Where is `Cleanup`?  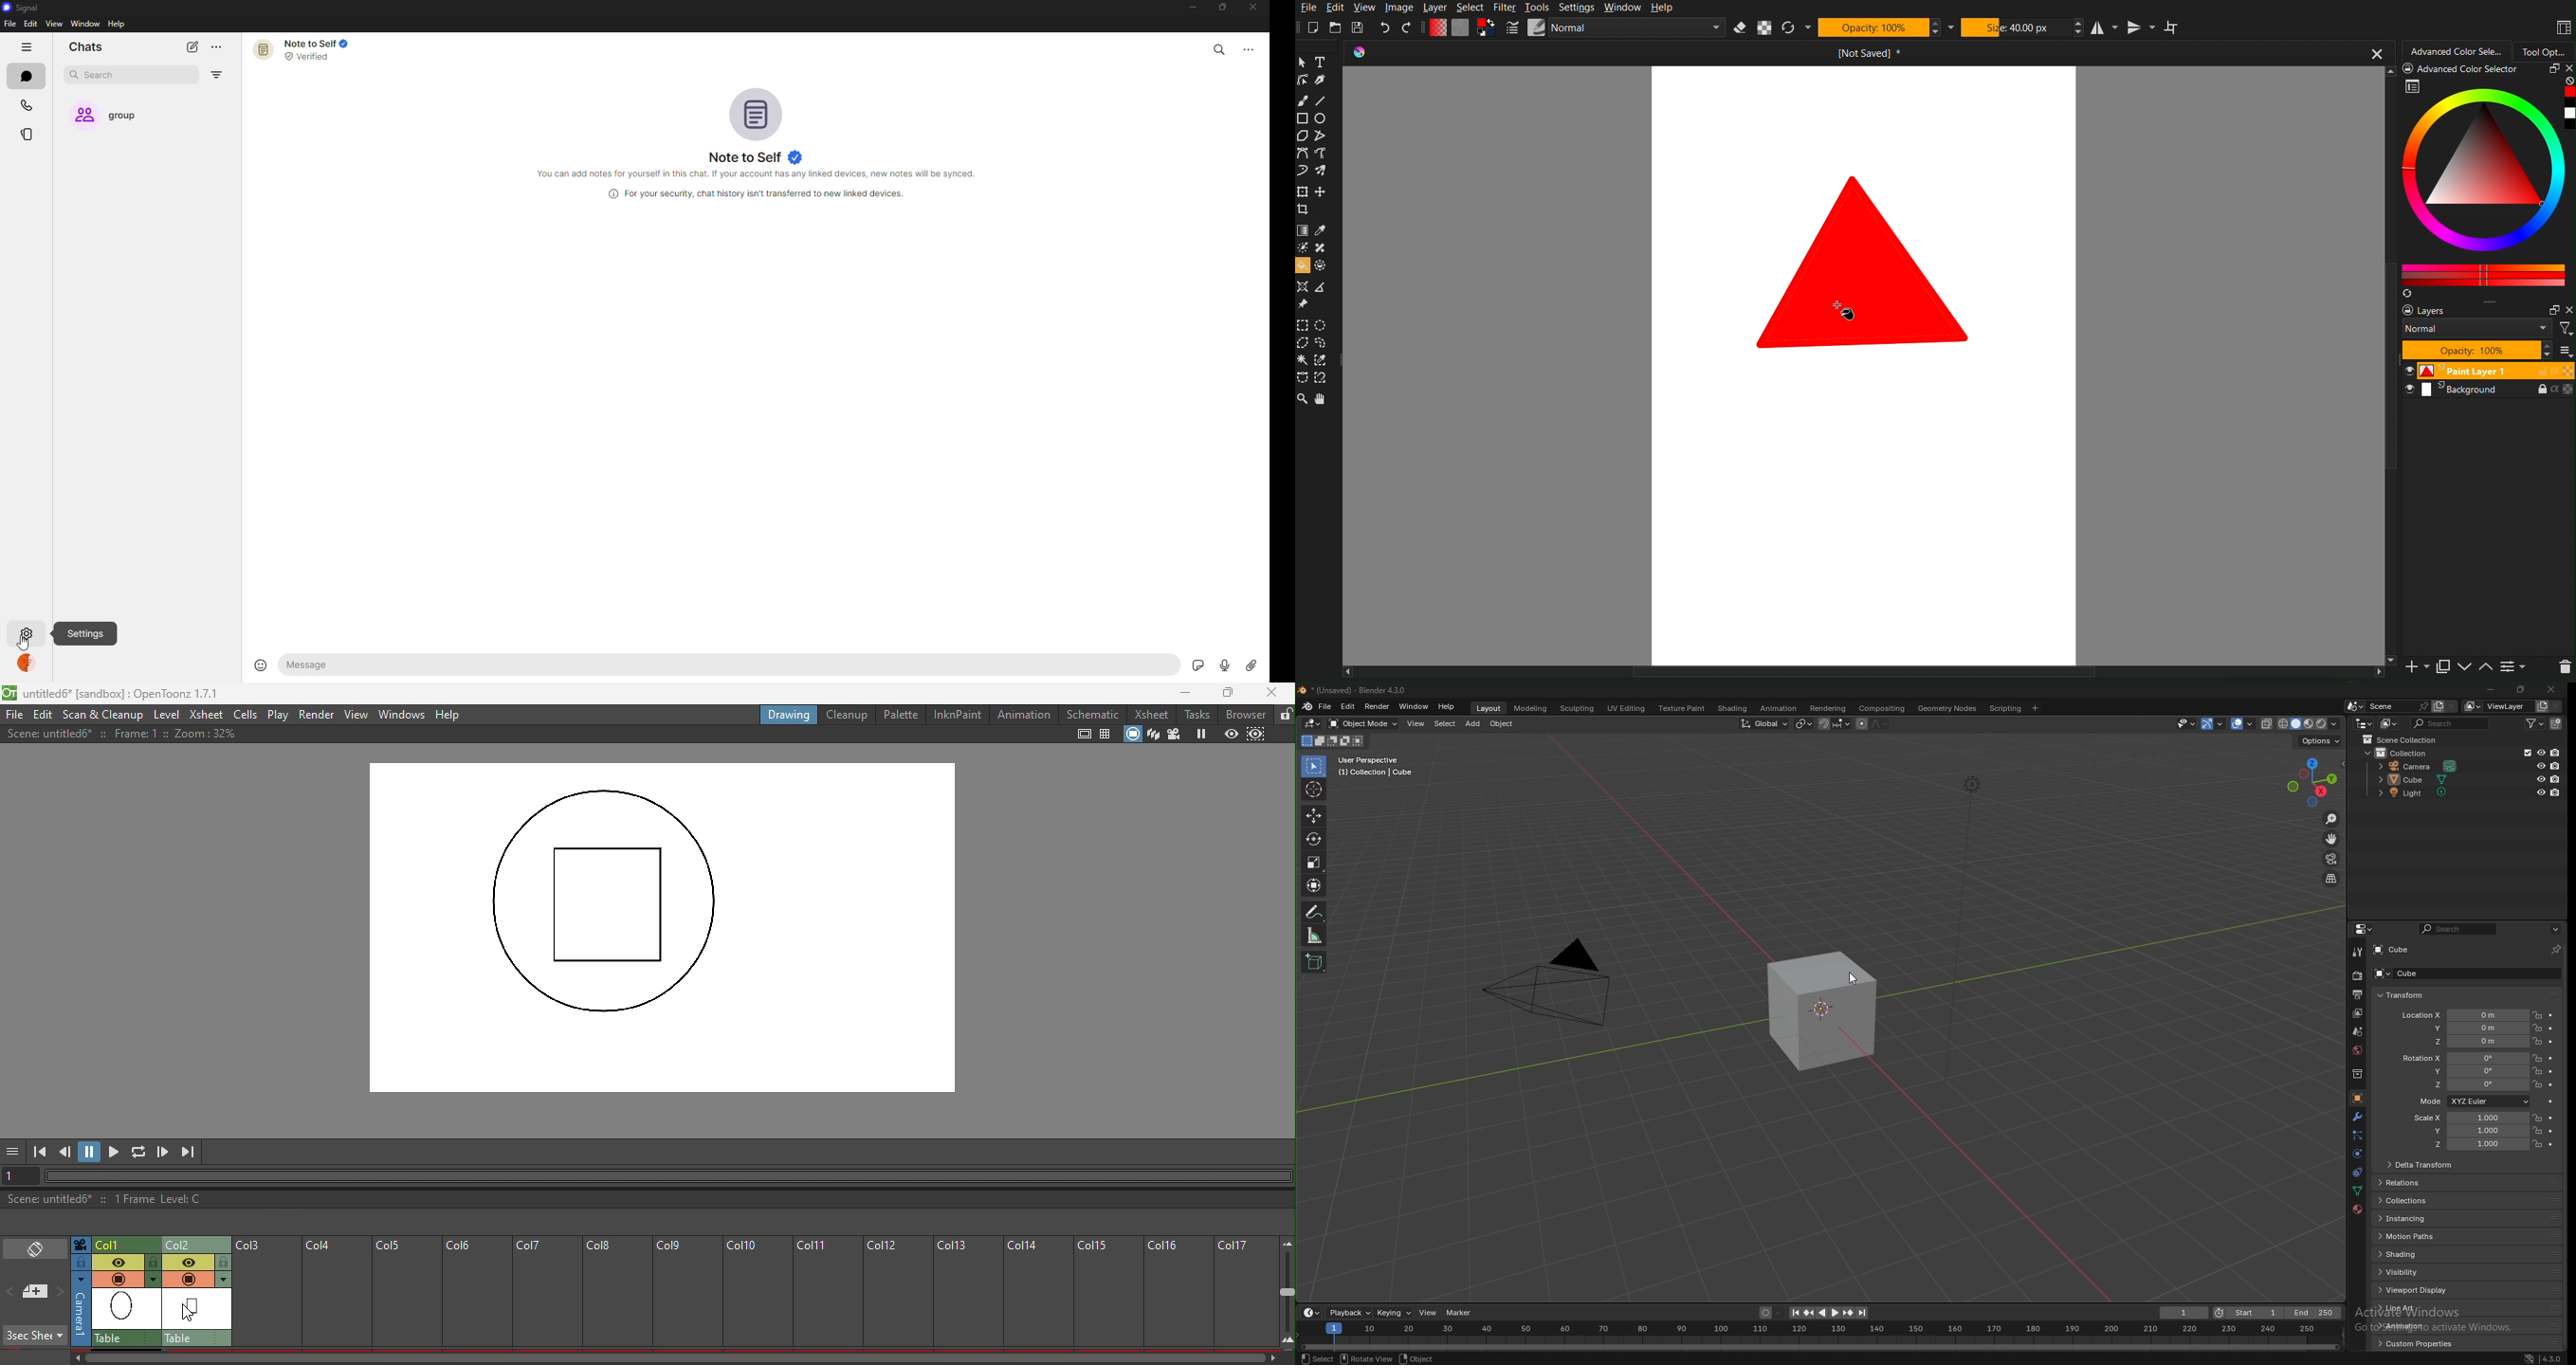
Cleanup is located at coordinates (846, 714).